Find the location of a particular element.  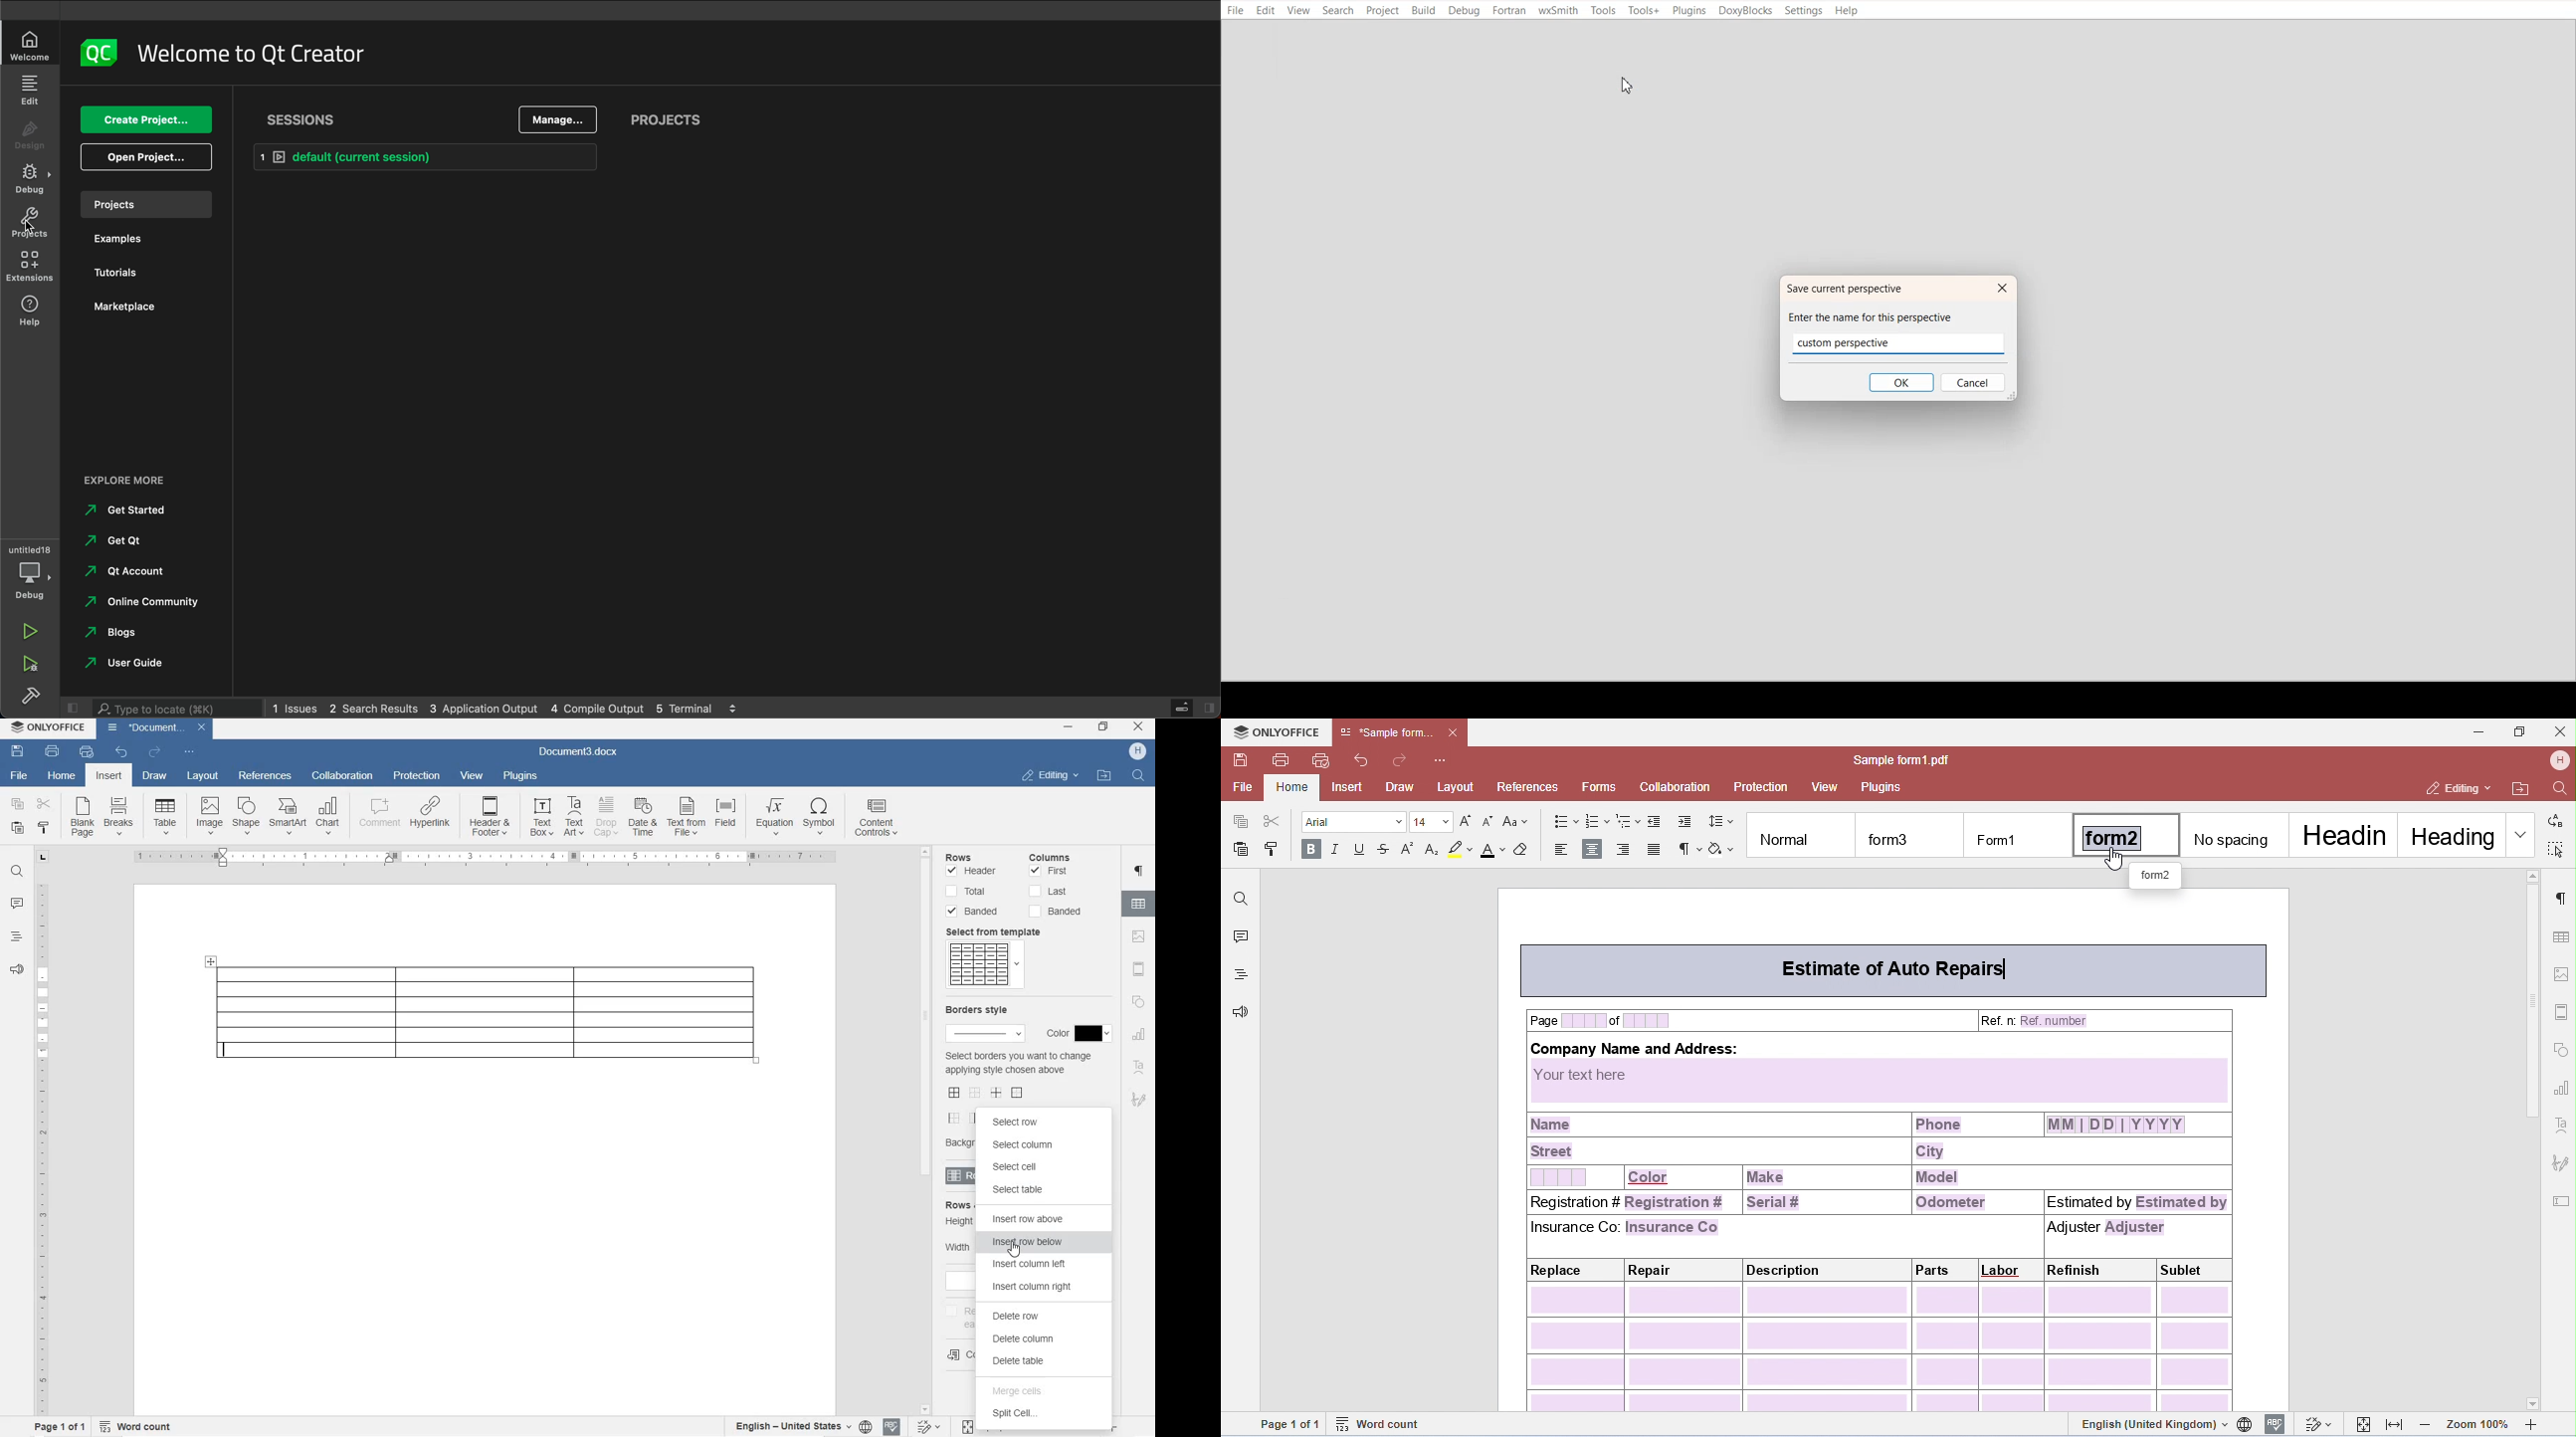

online community  is located at coordinates (146, 604).